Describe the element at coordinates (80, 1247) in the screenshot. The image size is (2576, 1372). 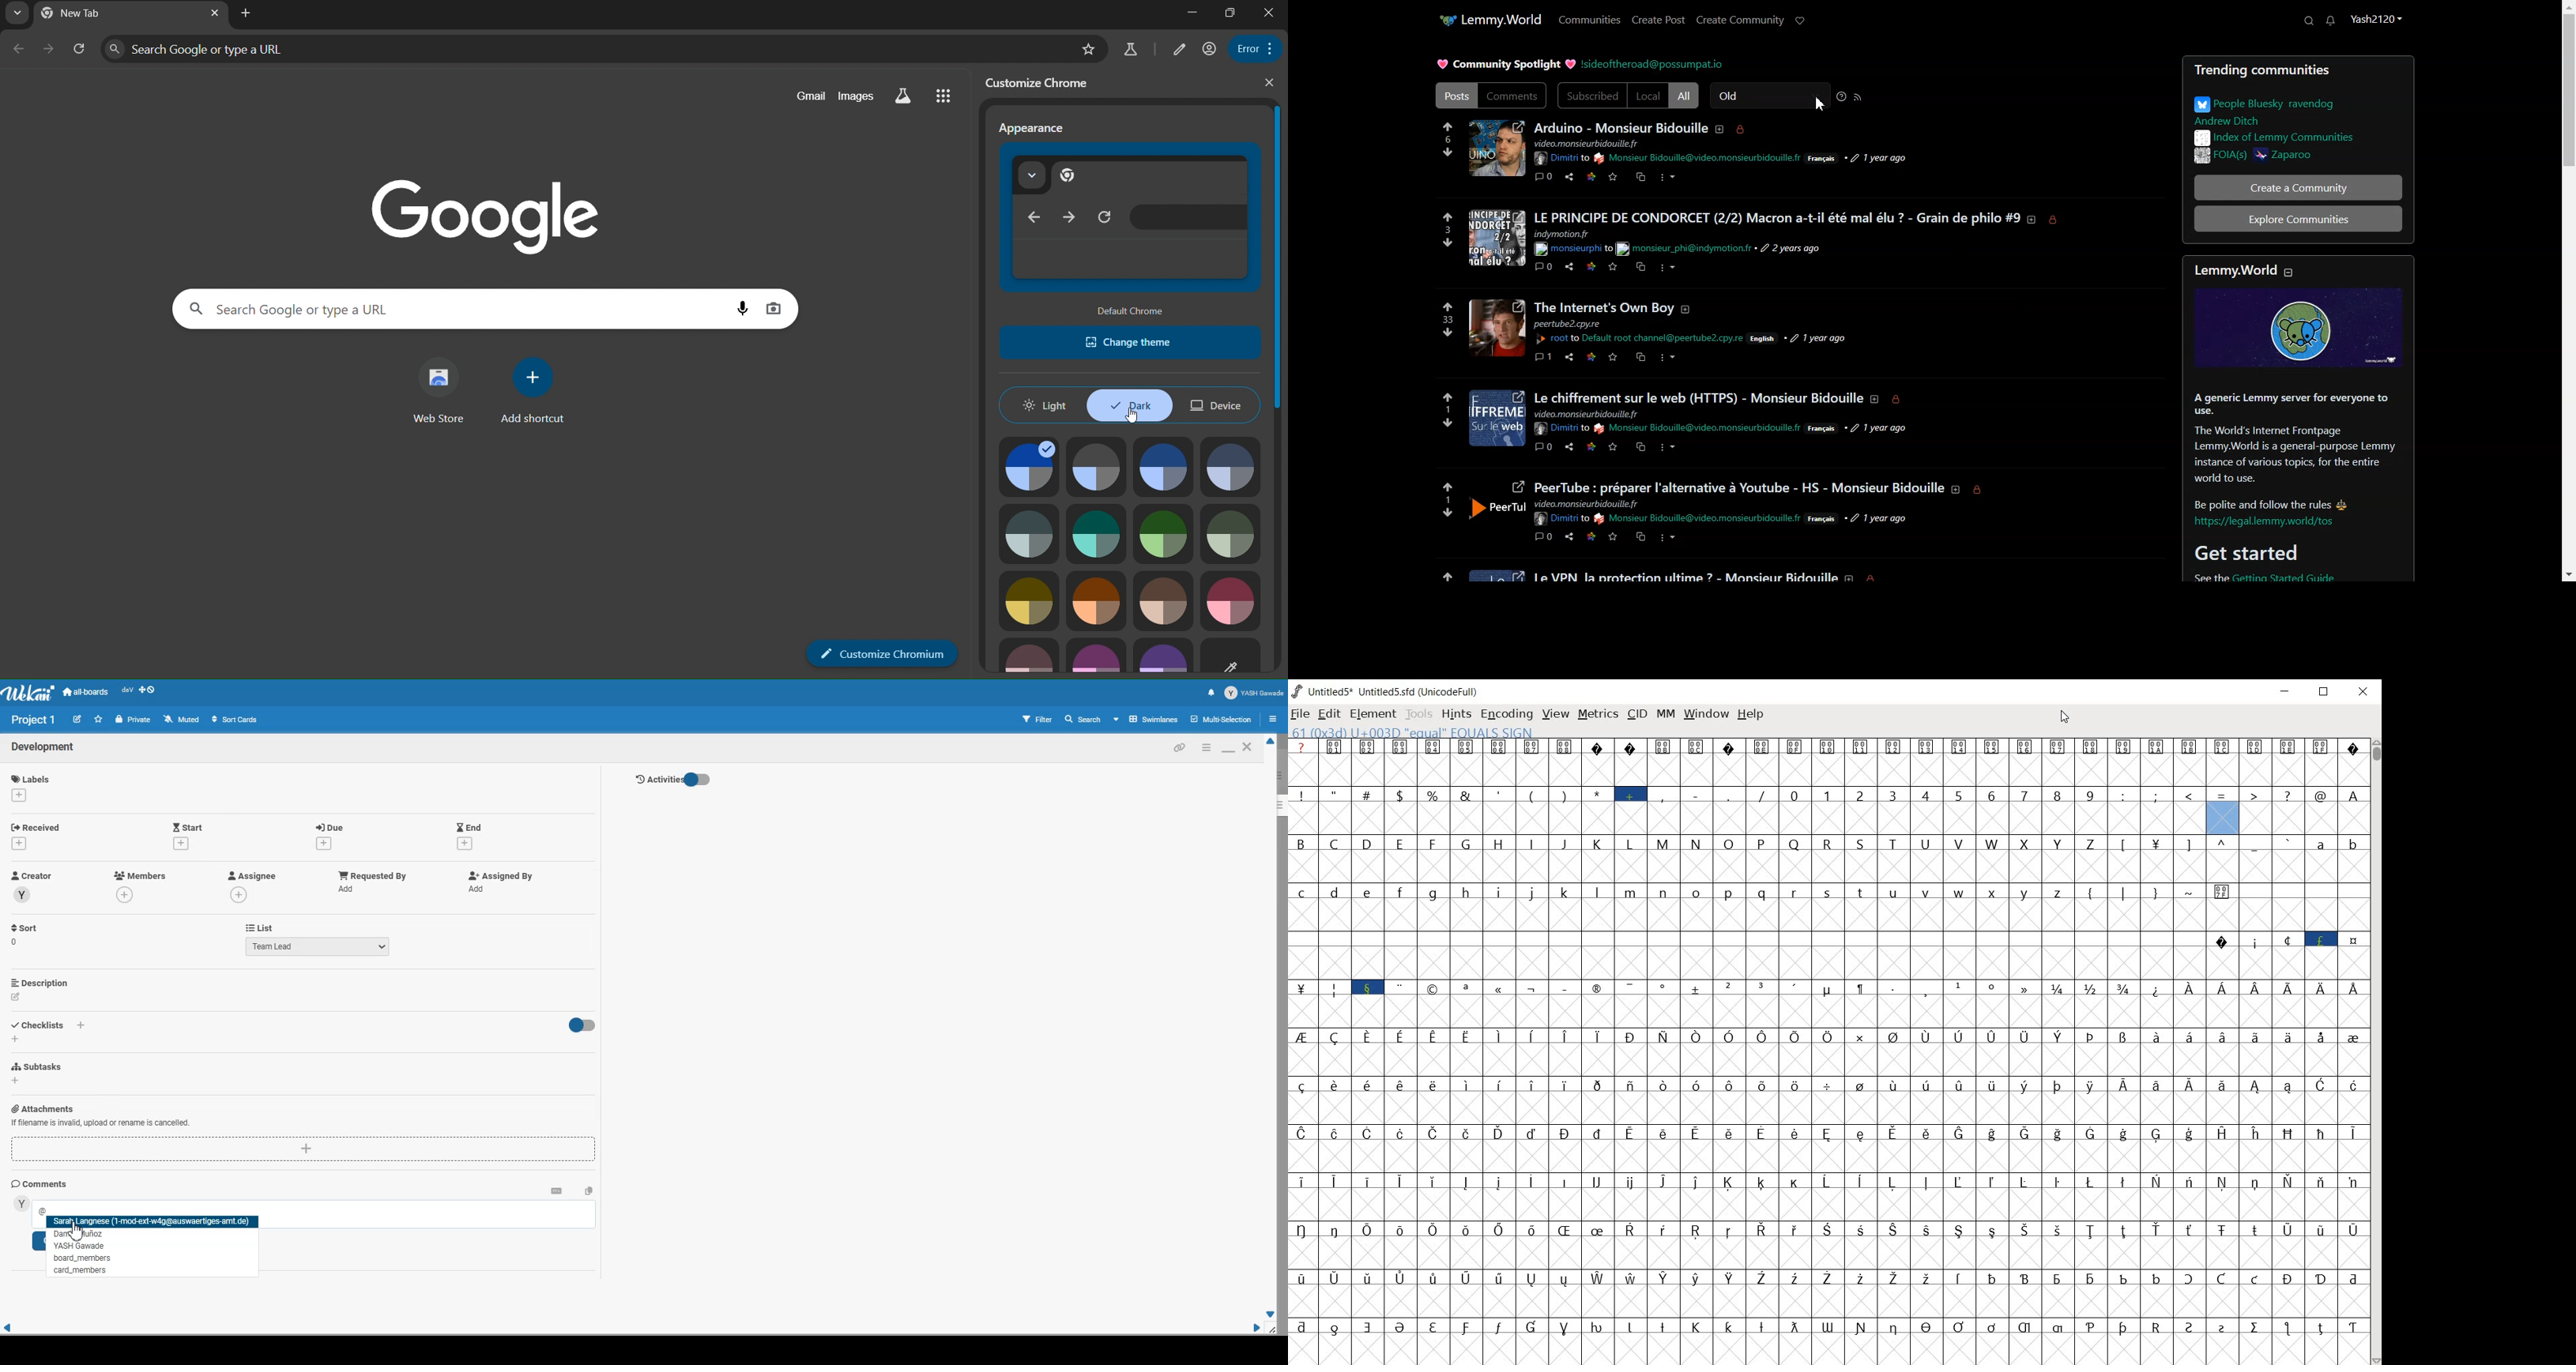
I see `tag People` at that location.